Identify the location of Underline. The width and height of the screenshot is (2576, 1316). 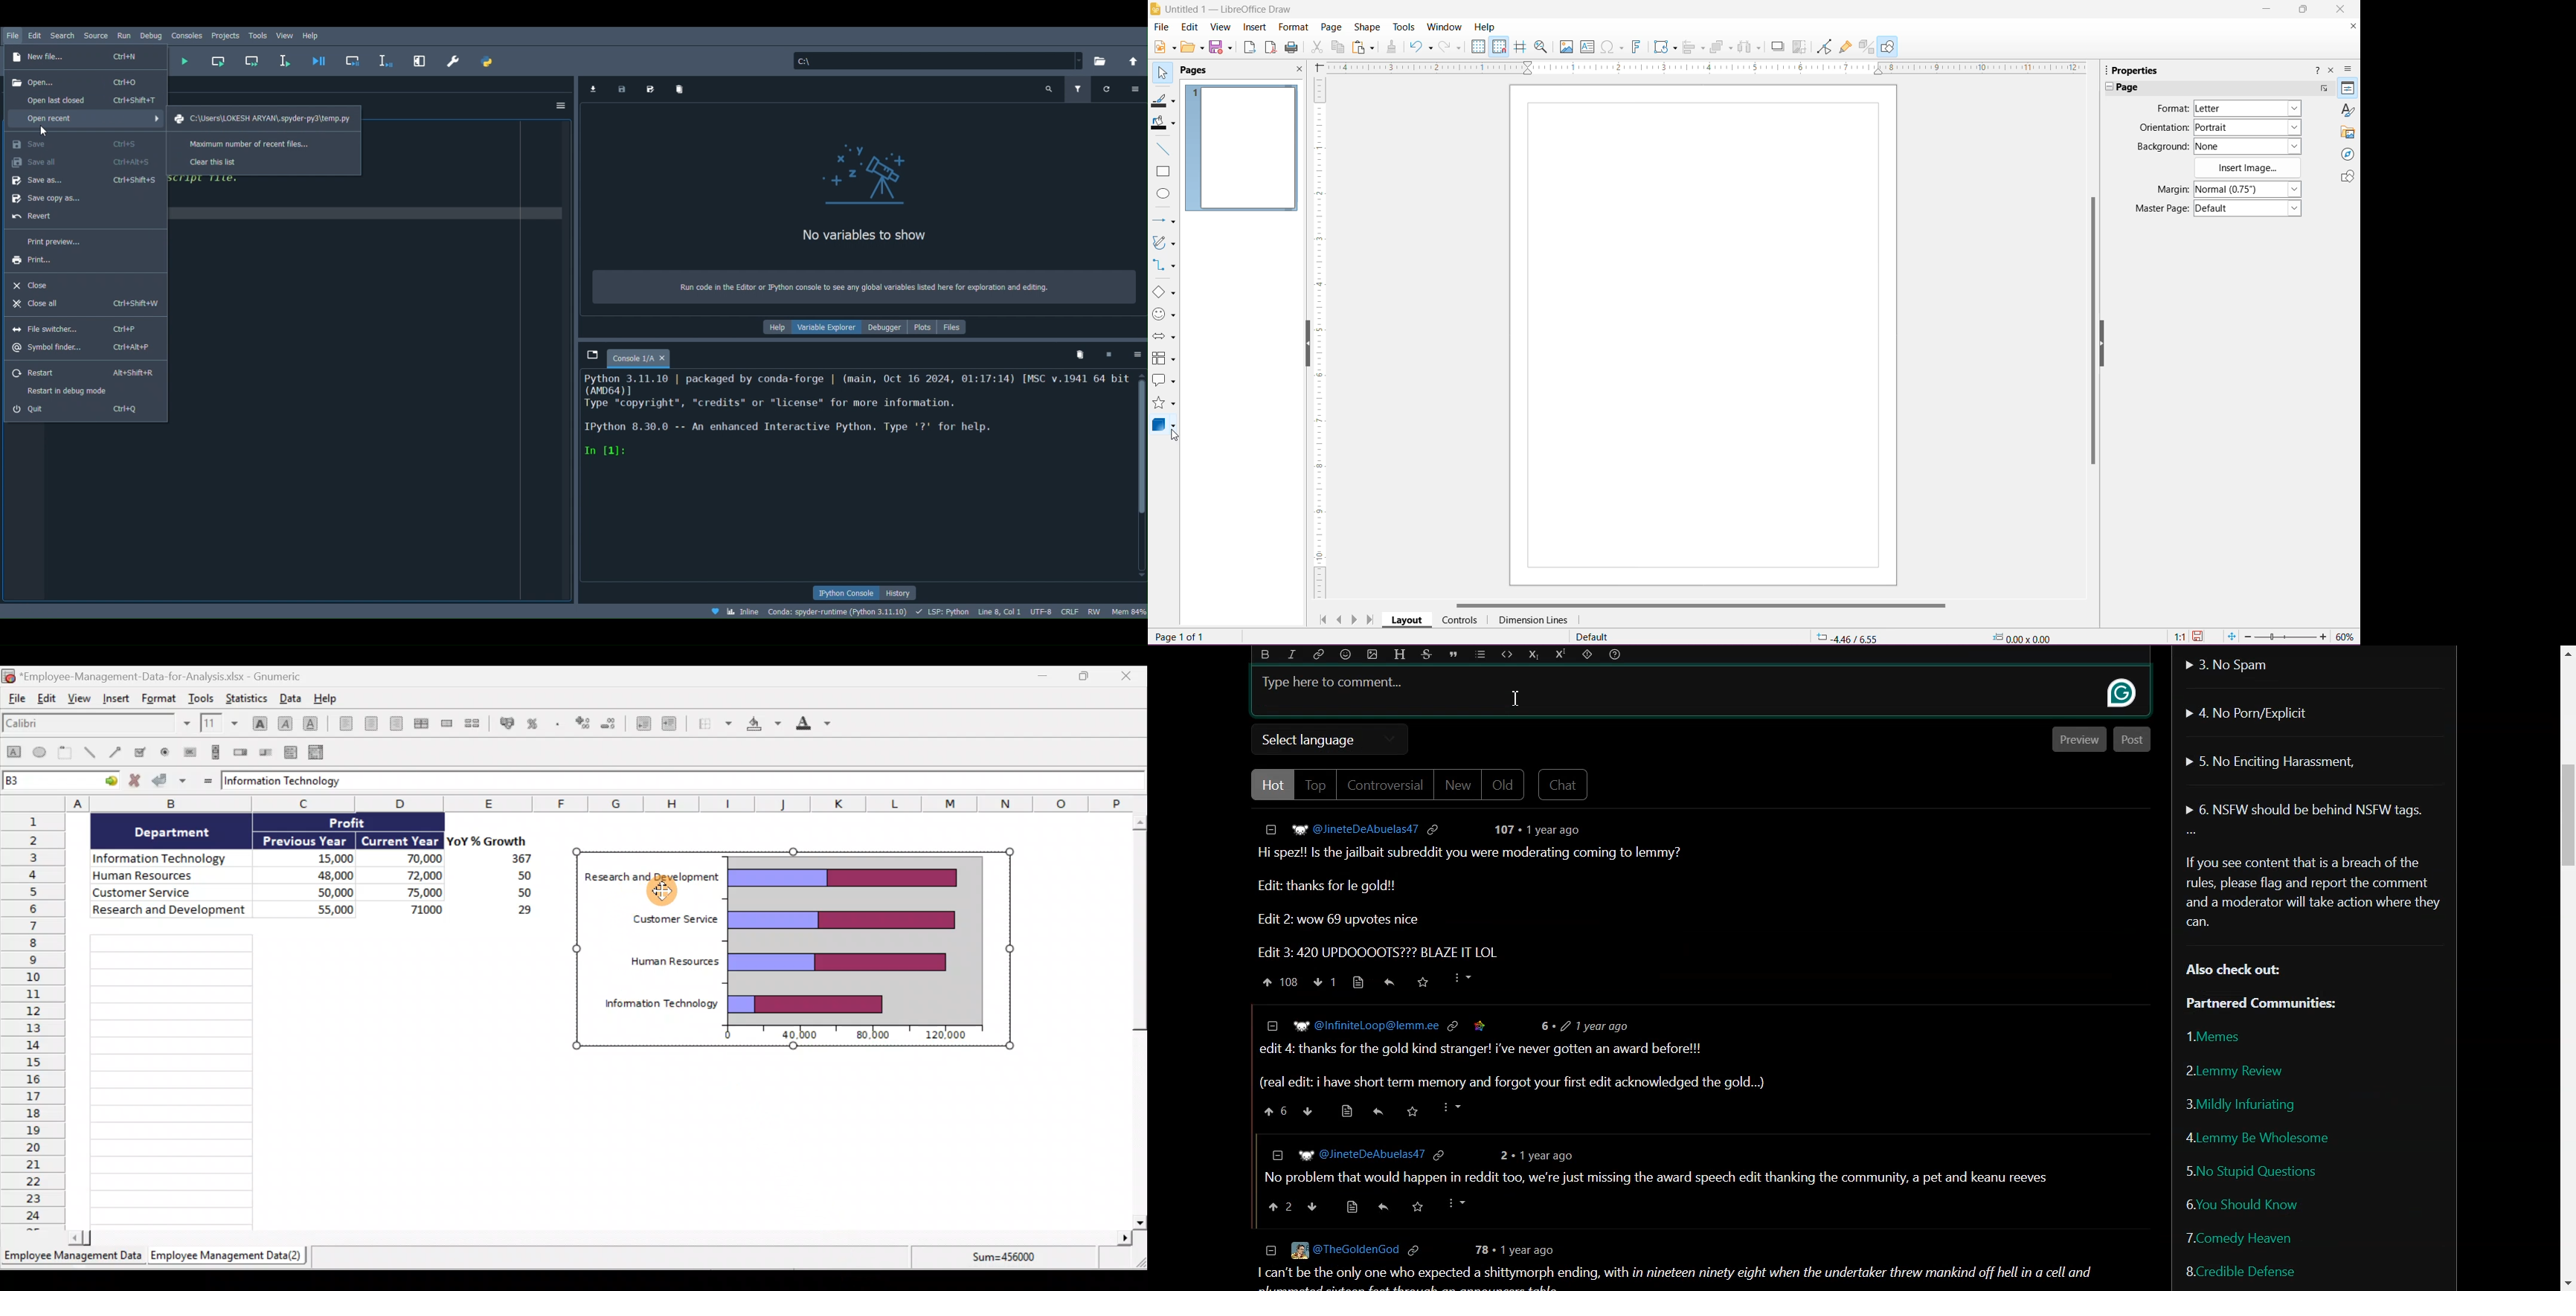
(313, 726).